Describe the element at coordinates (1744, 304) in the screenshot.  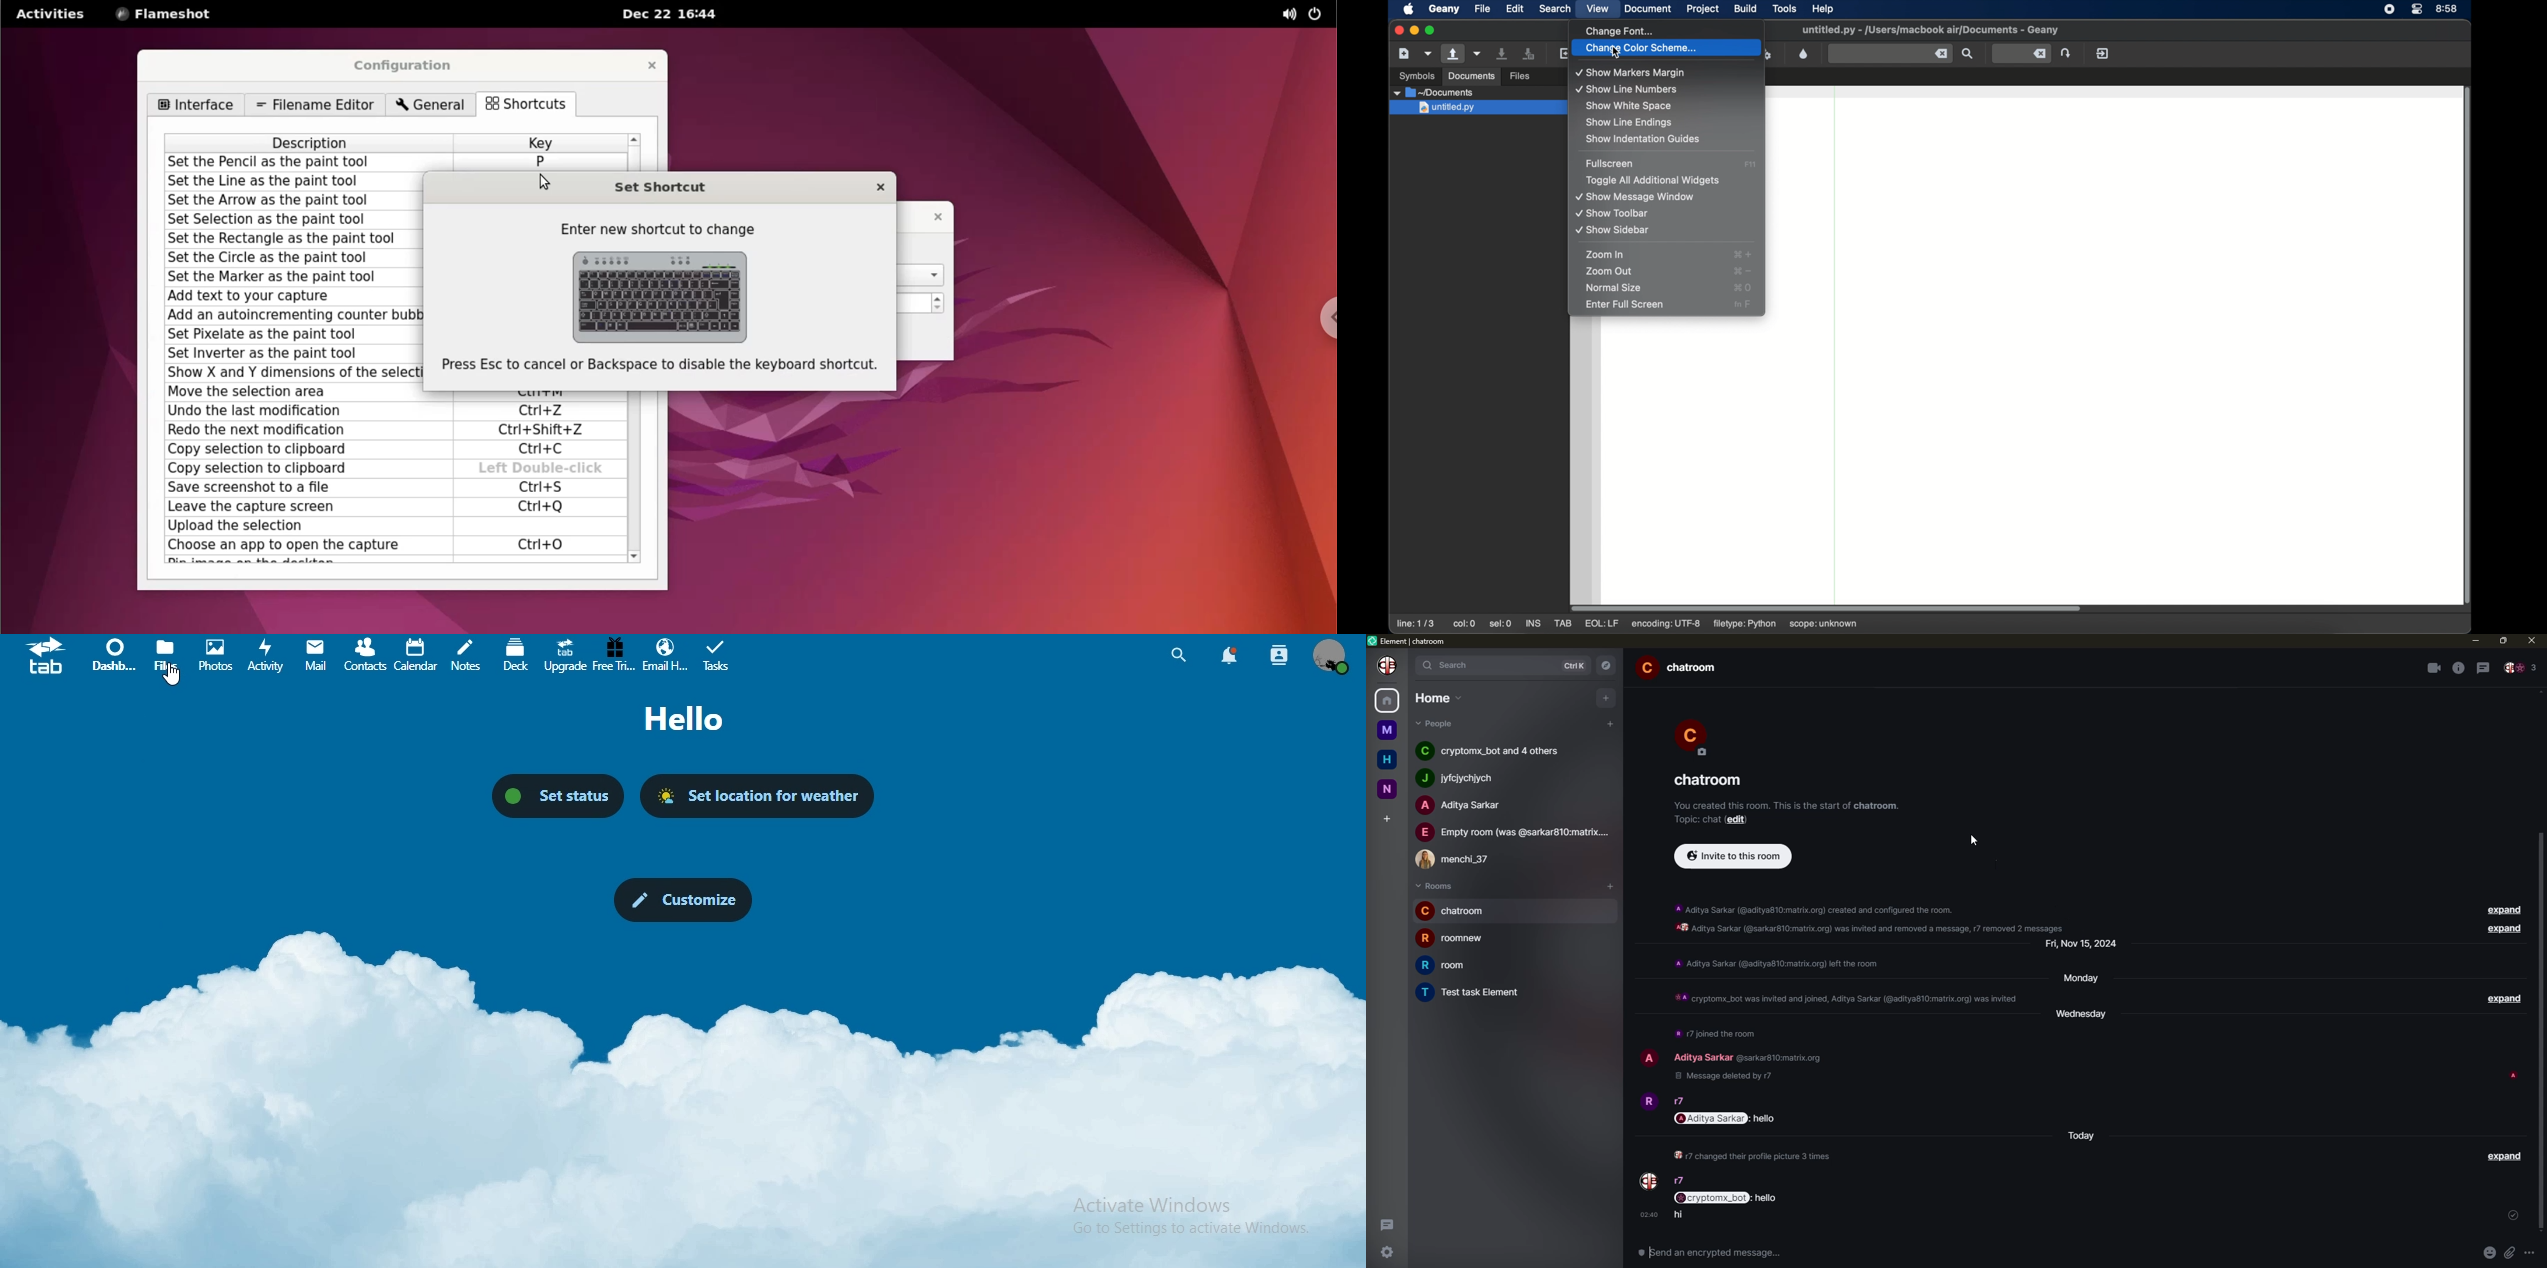
I see `full screen shortcut` at that location.